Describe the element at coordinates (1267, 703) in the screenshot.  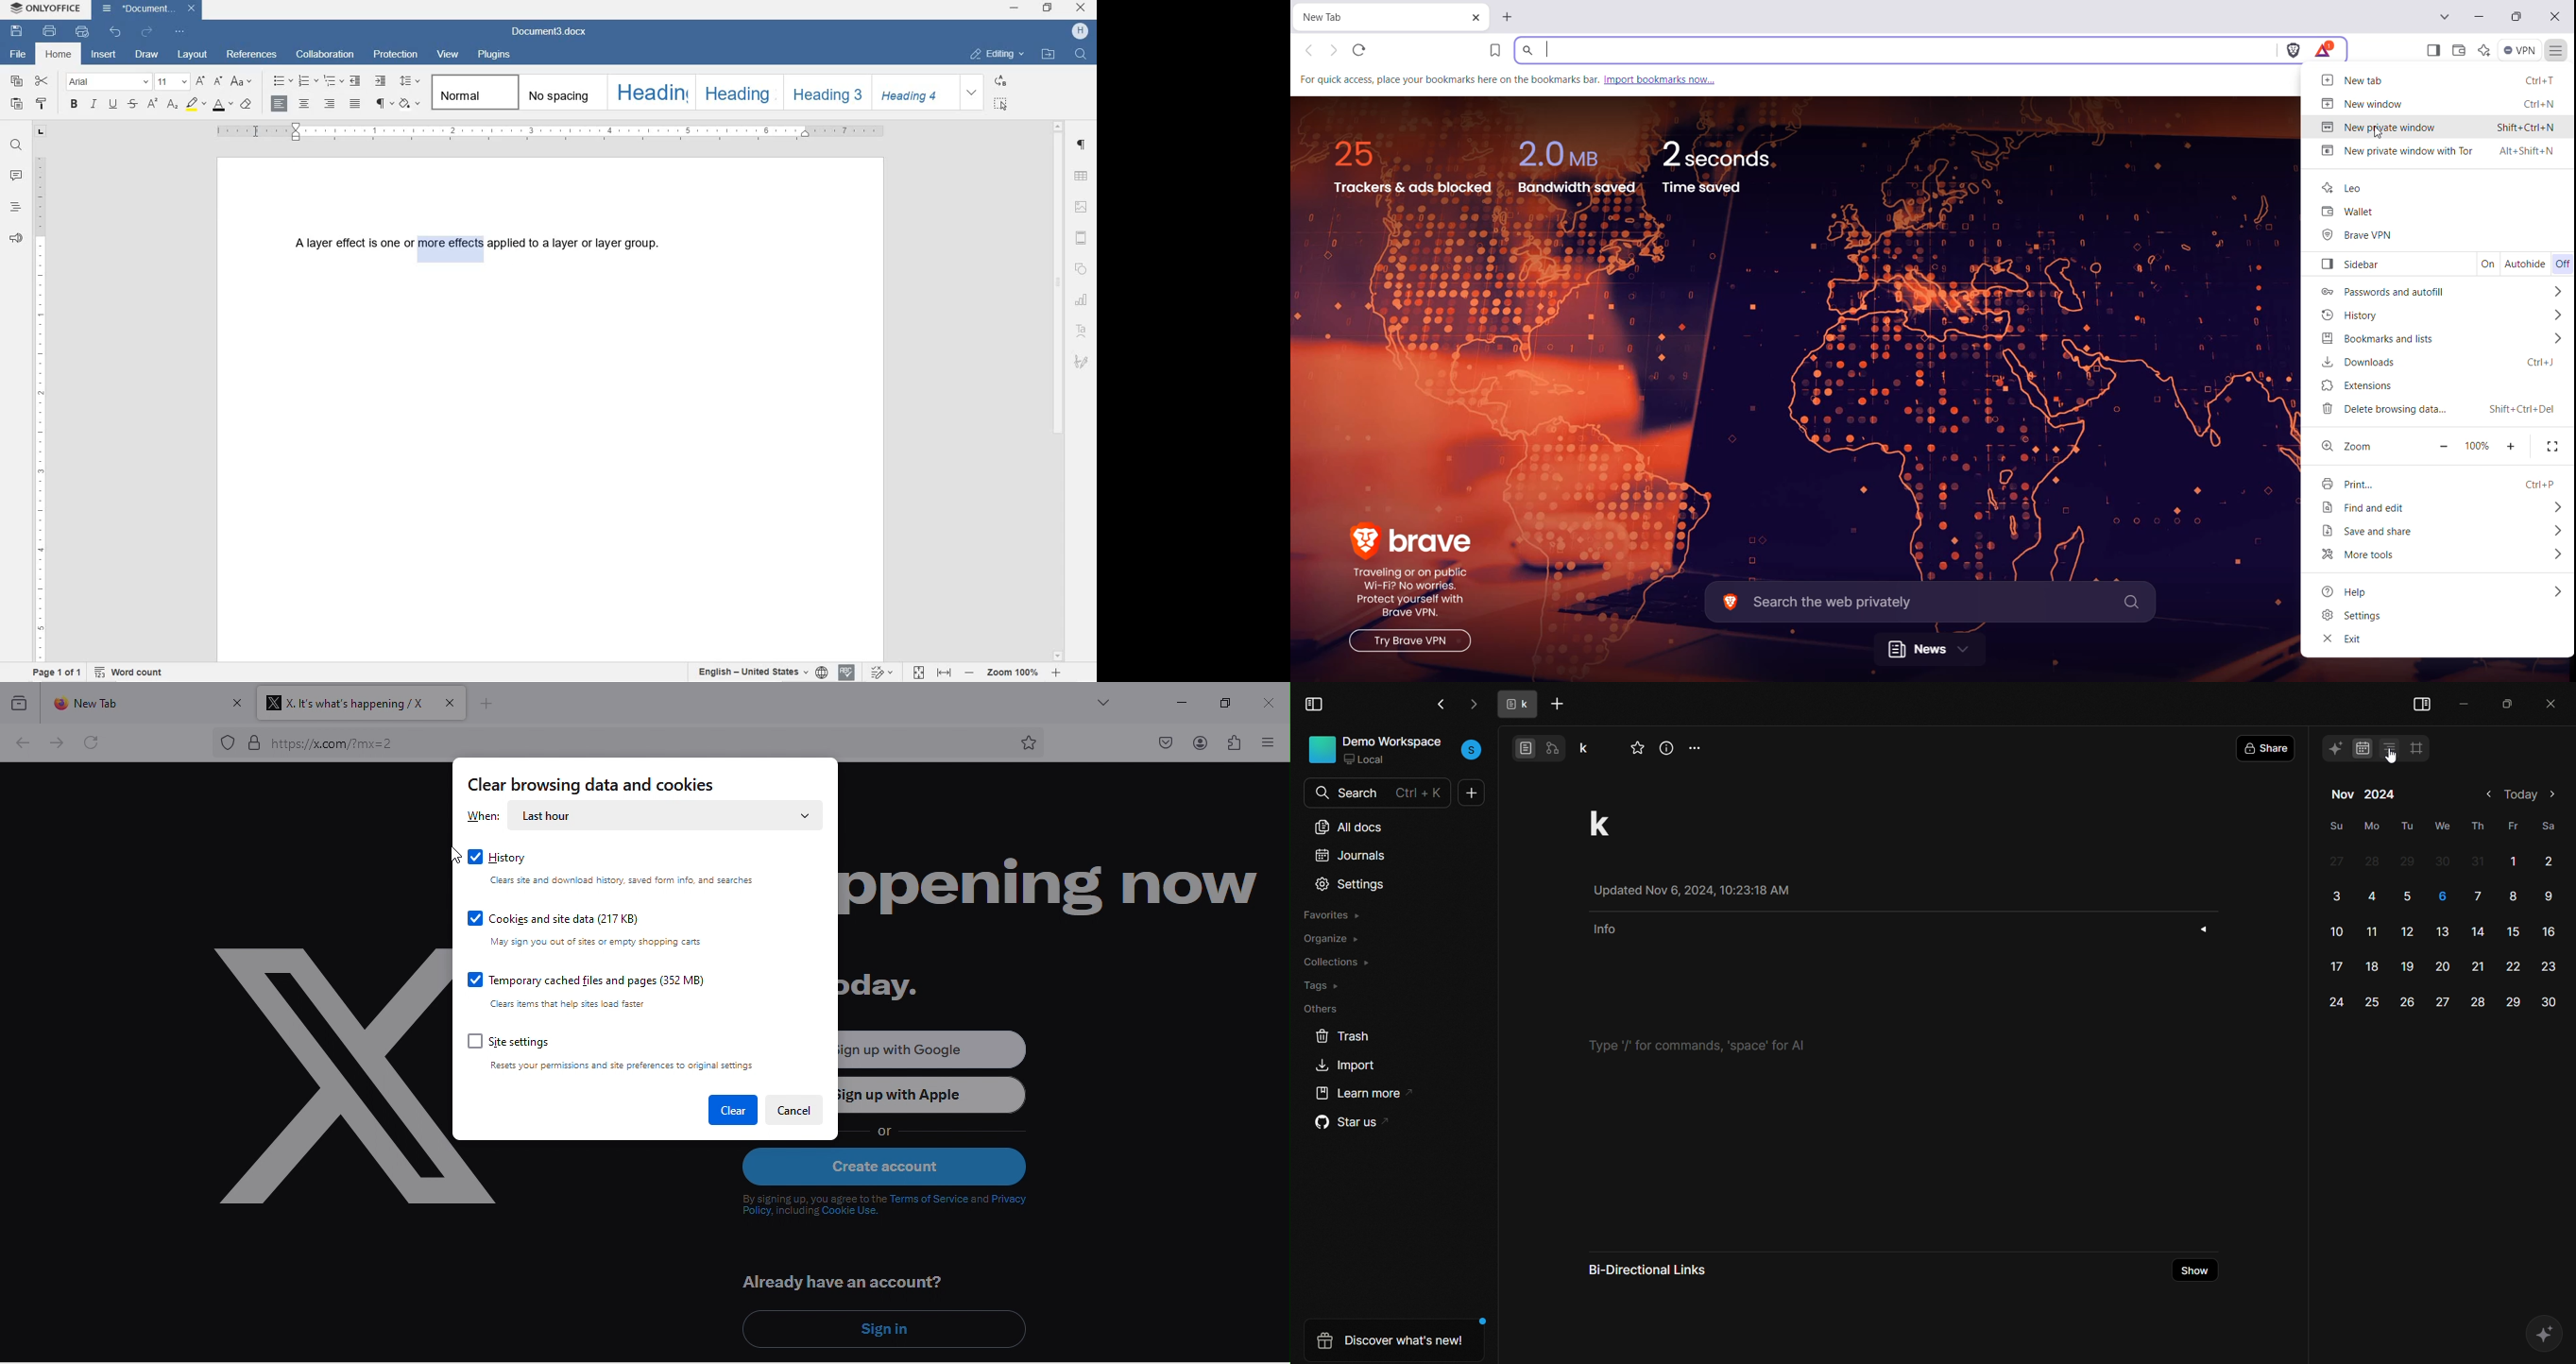
I see `close` at that location.